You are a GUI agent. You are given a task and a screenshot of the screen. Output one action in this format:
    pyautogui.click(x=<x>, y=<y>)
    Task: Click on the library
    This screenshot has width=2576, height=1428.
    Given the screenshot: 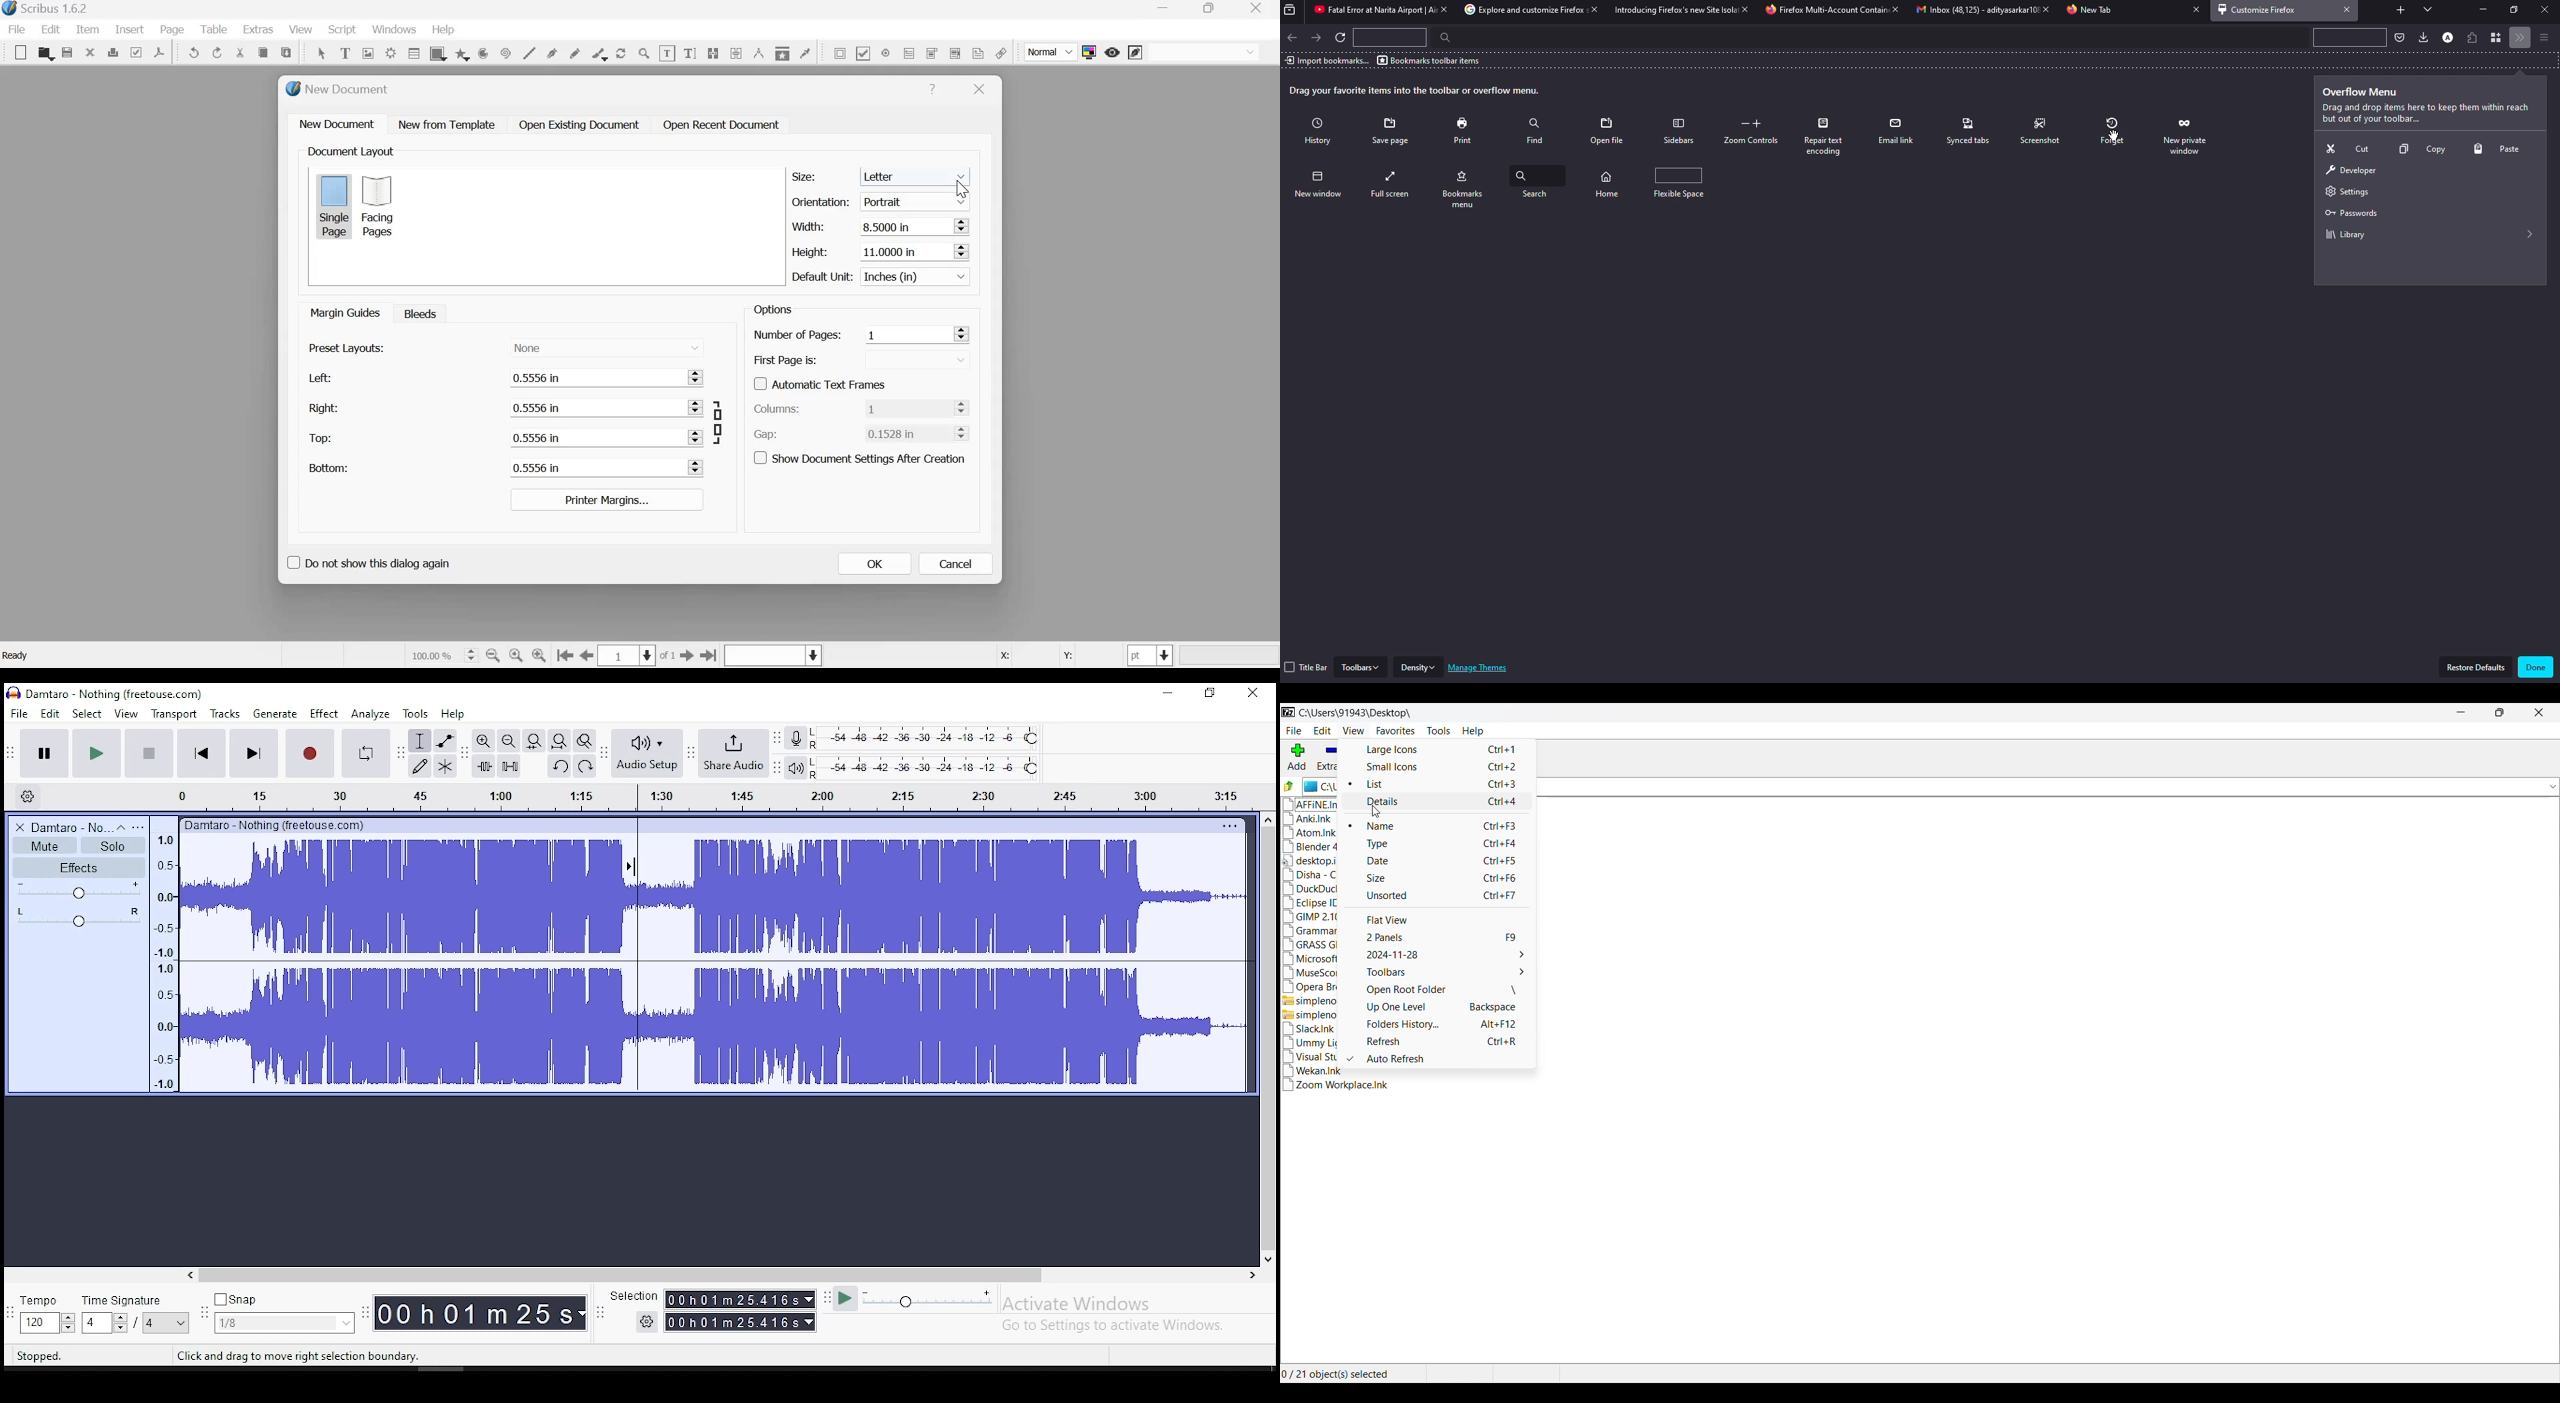 What is the action you would take?
    pyautogui.click(x=2344, y=235)
    